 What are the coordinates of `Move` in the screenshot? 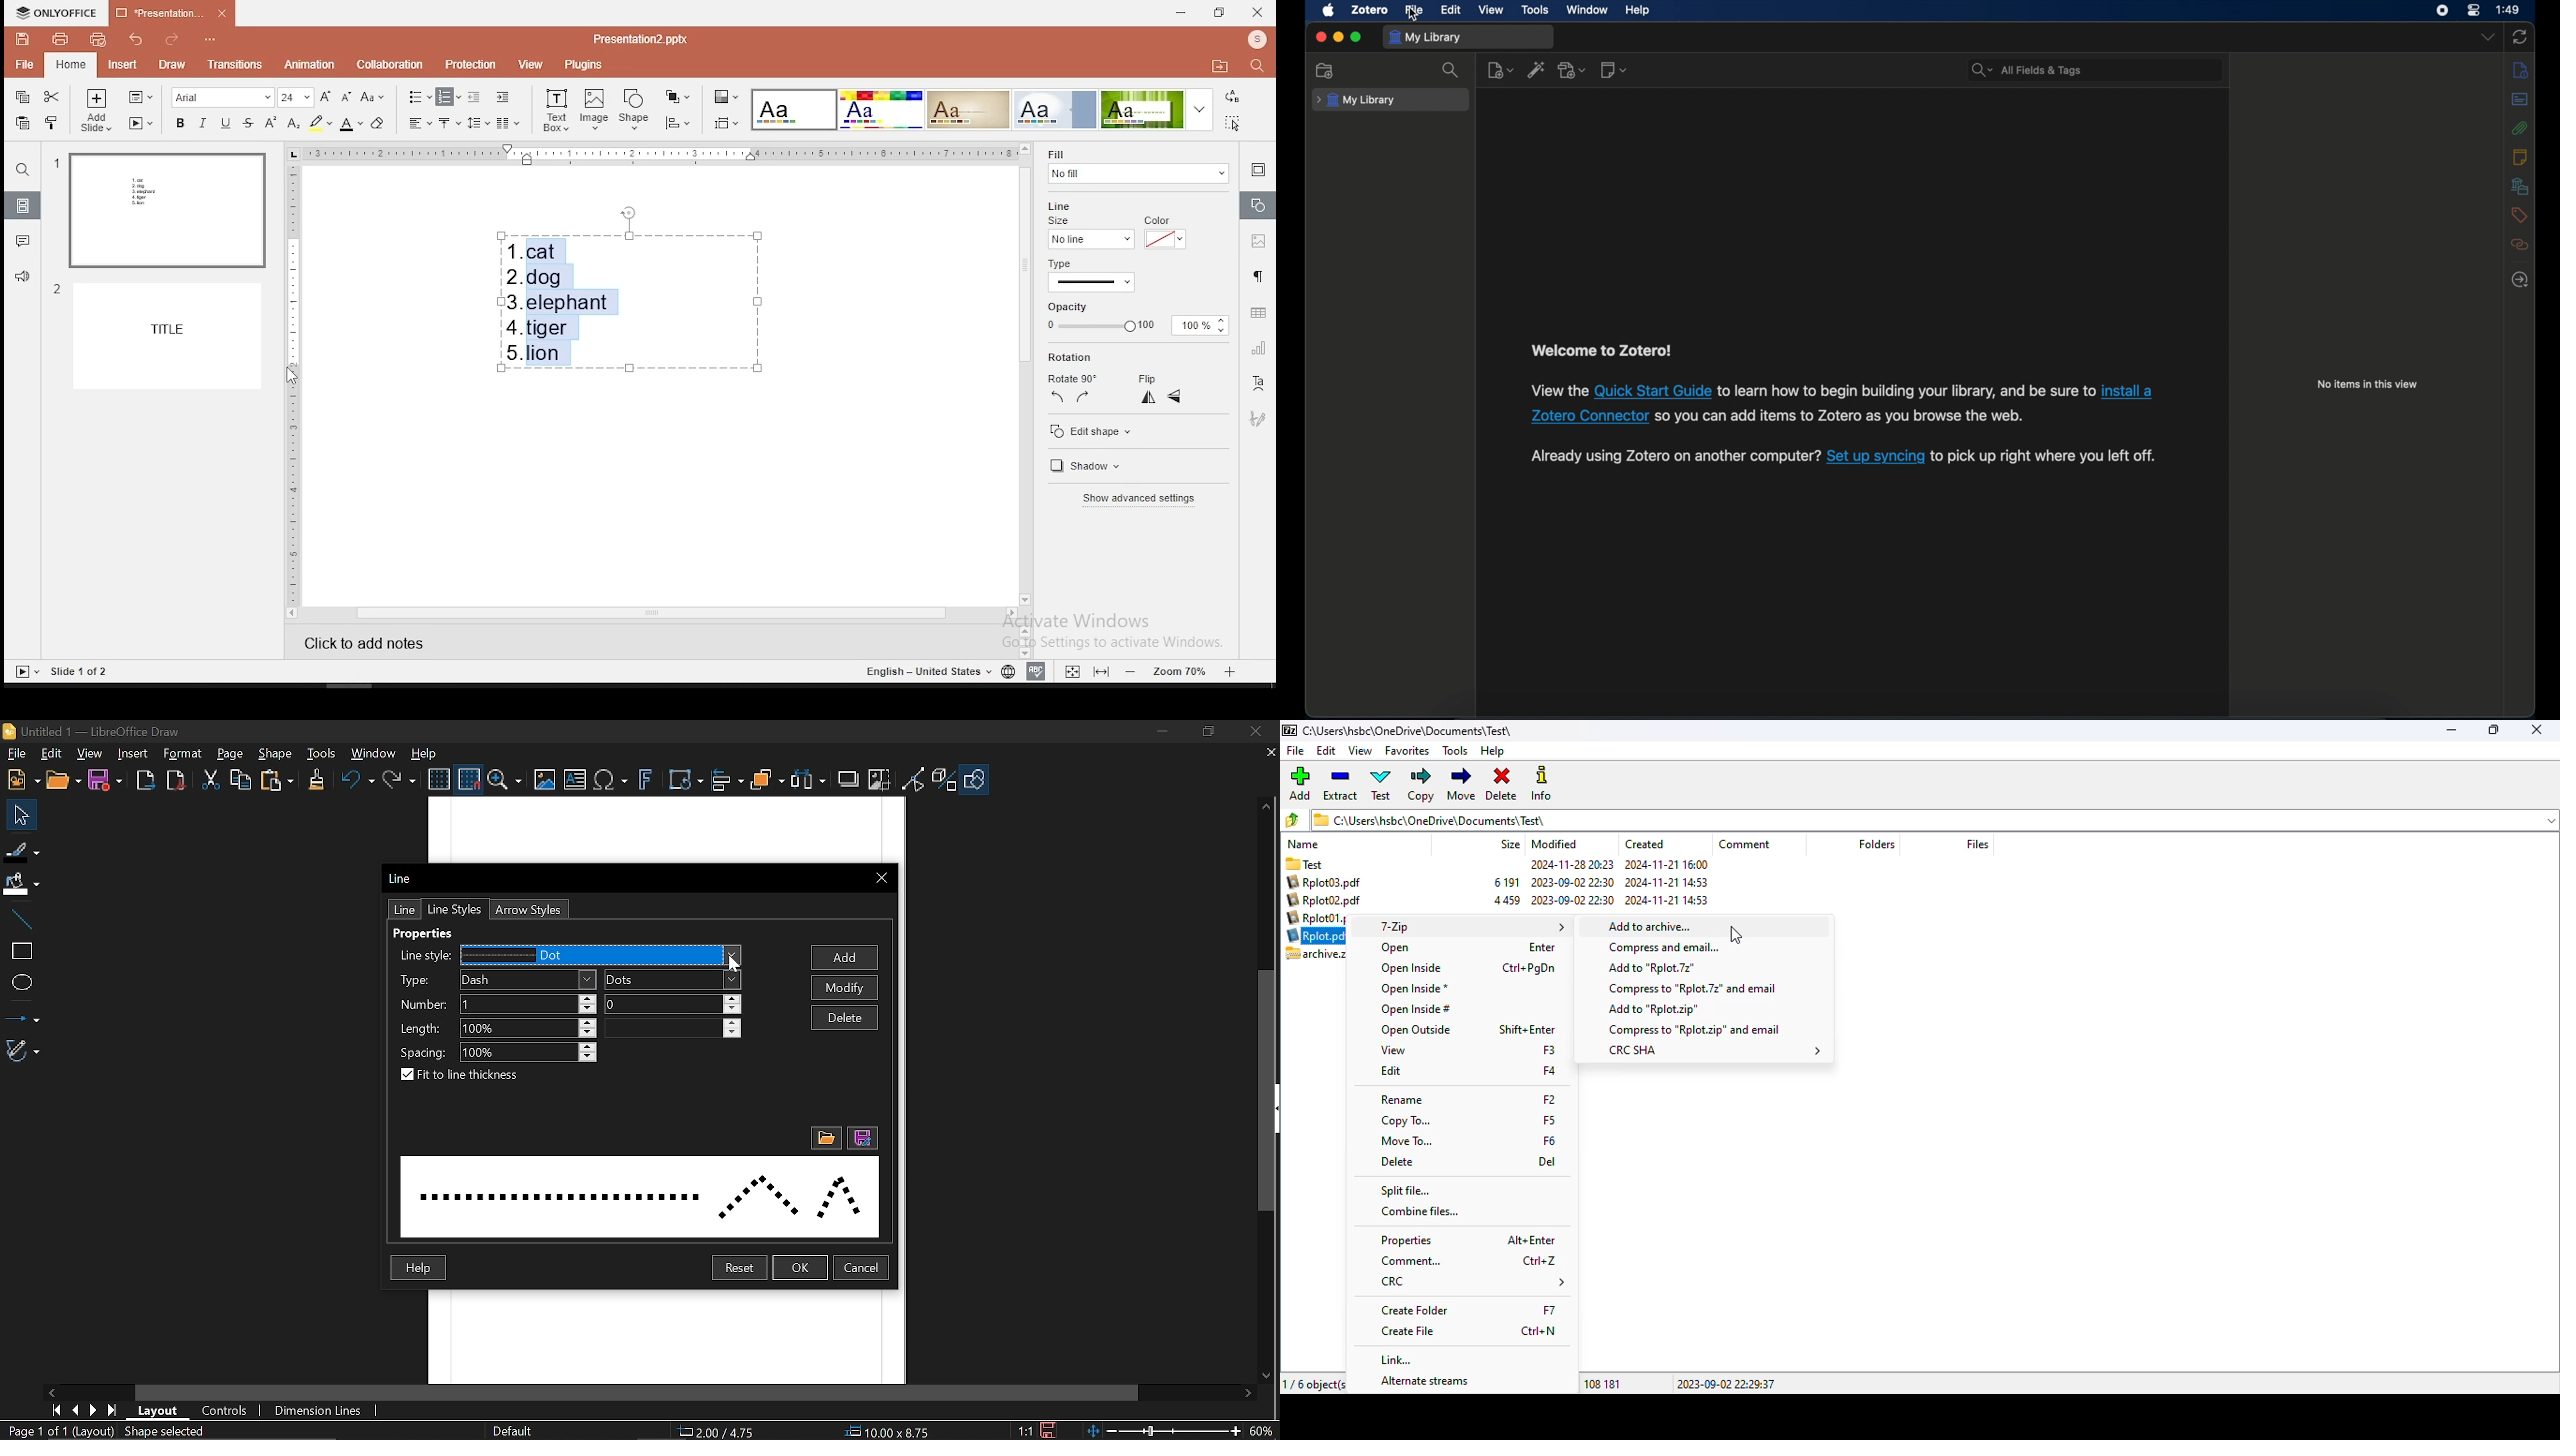 It's located at (17, 814).